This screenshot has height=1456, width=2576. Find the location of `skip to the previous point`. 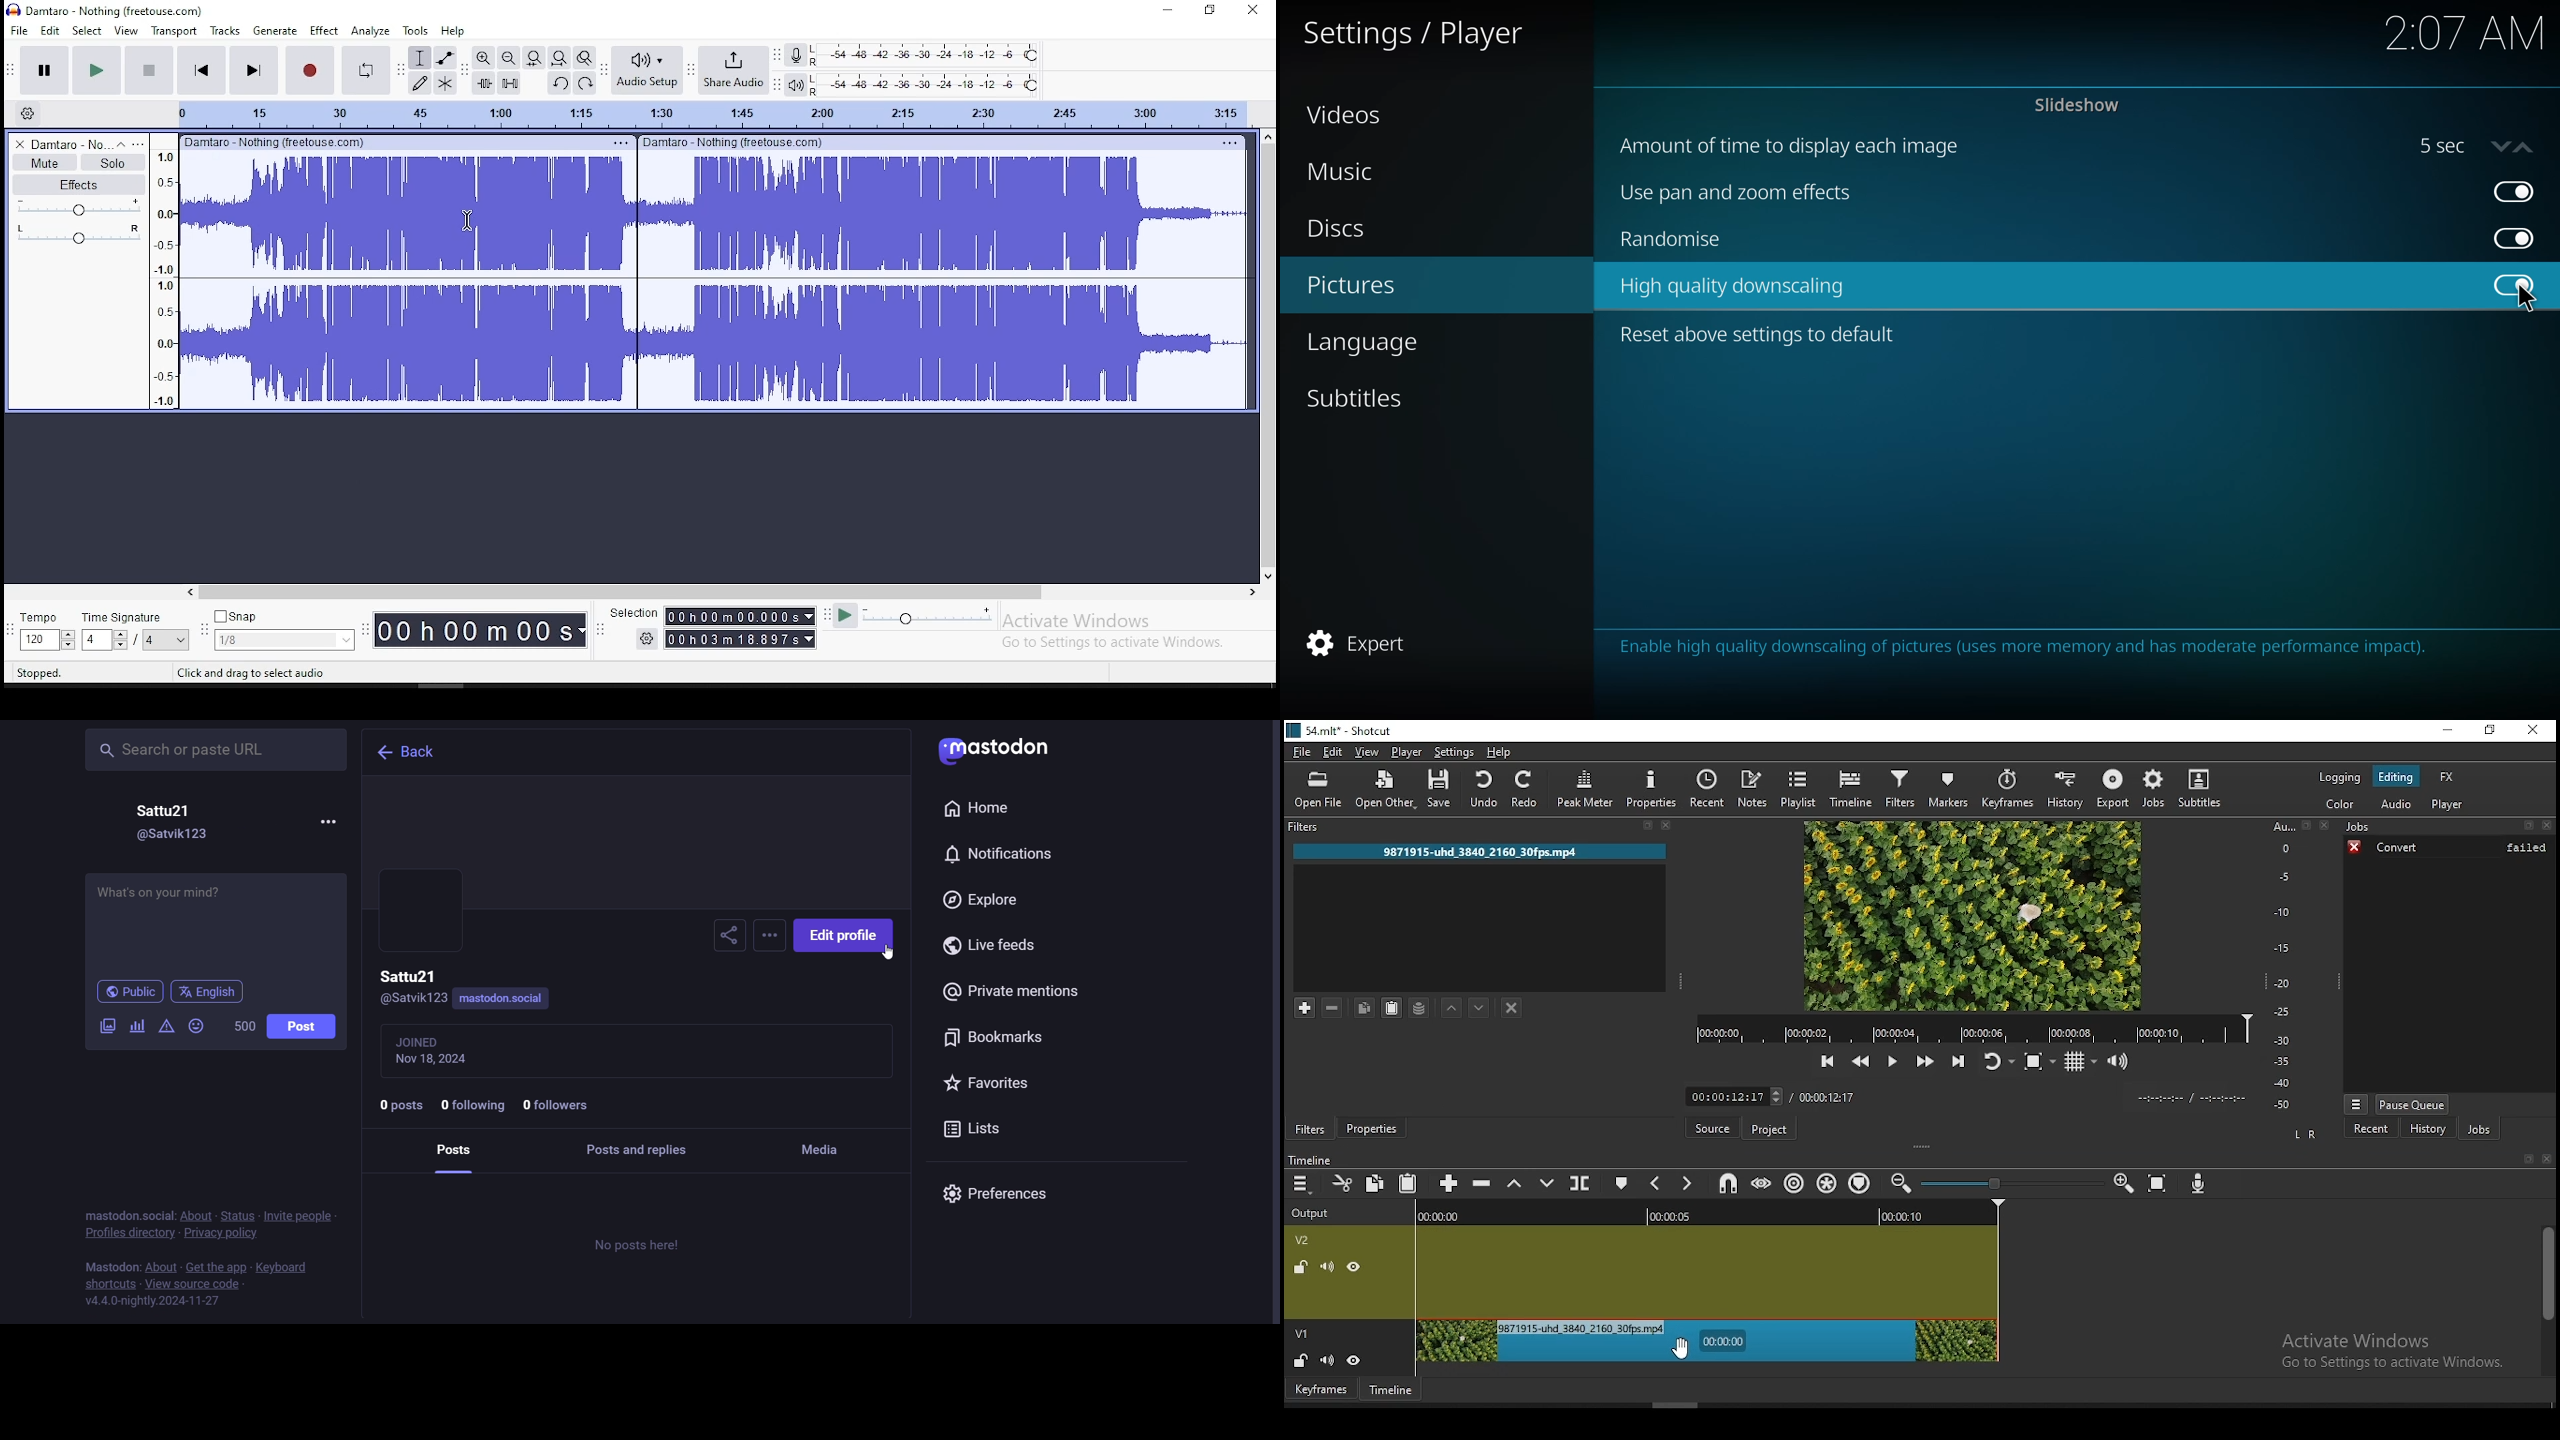

skip to the previous point is located at coordinates (1827, 1062).